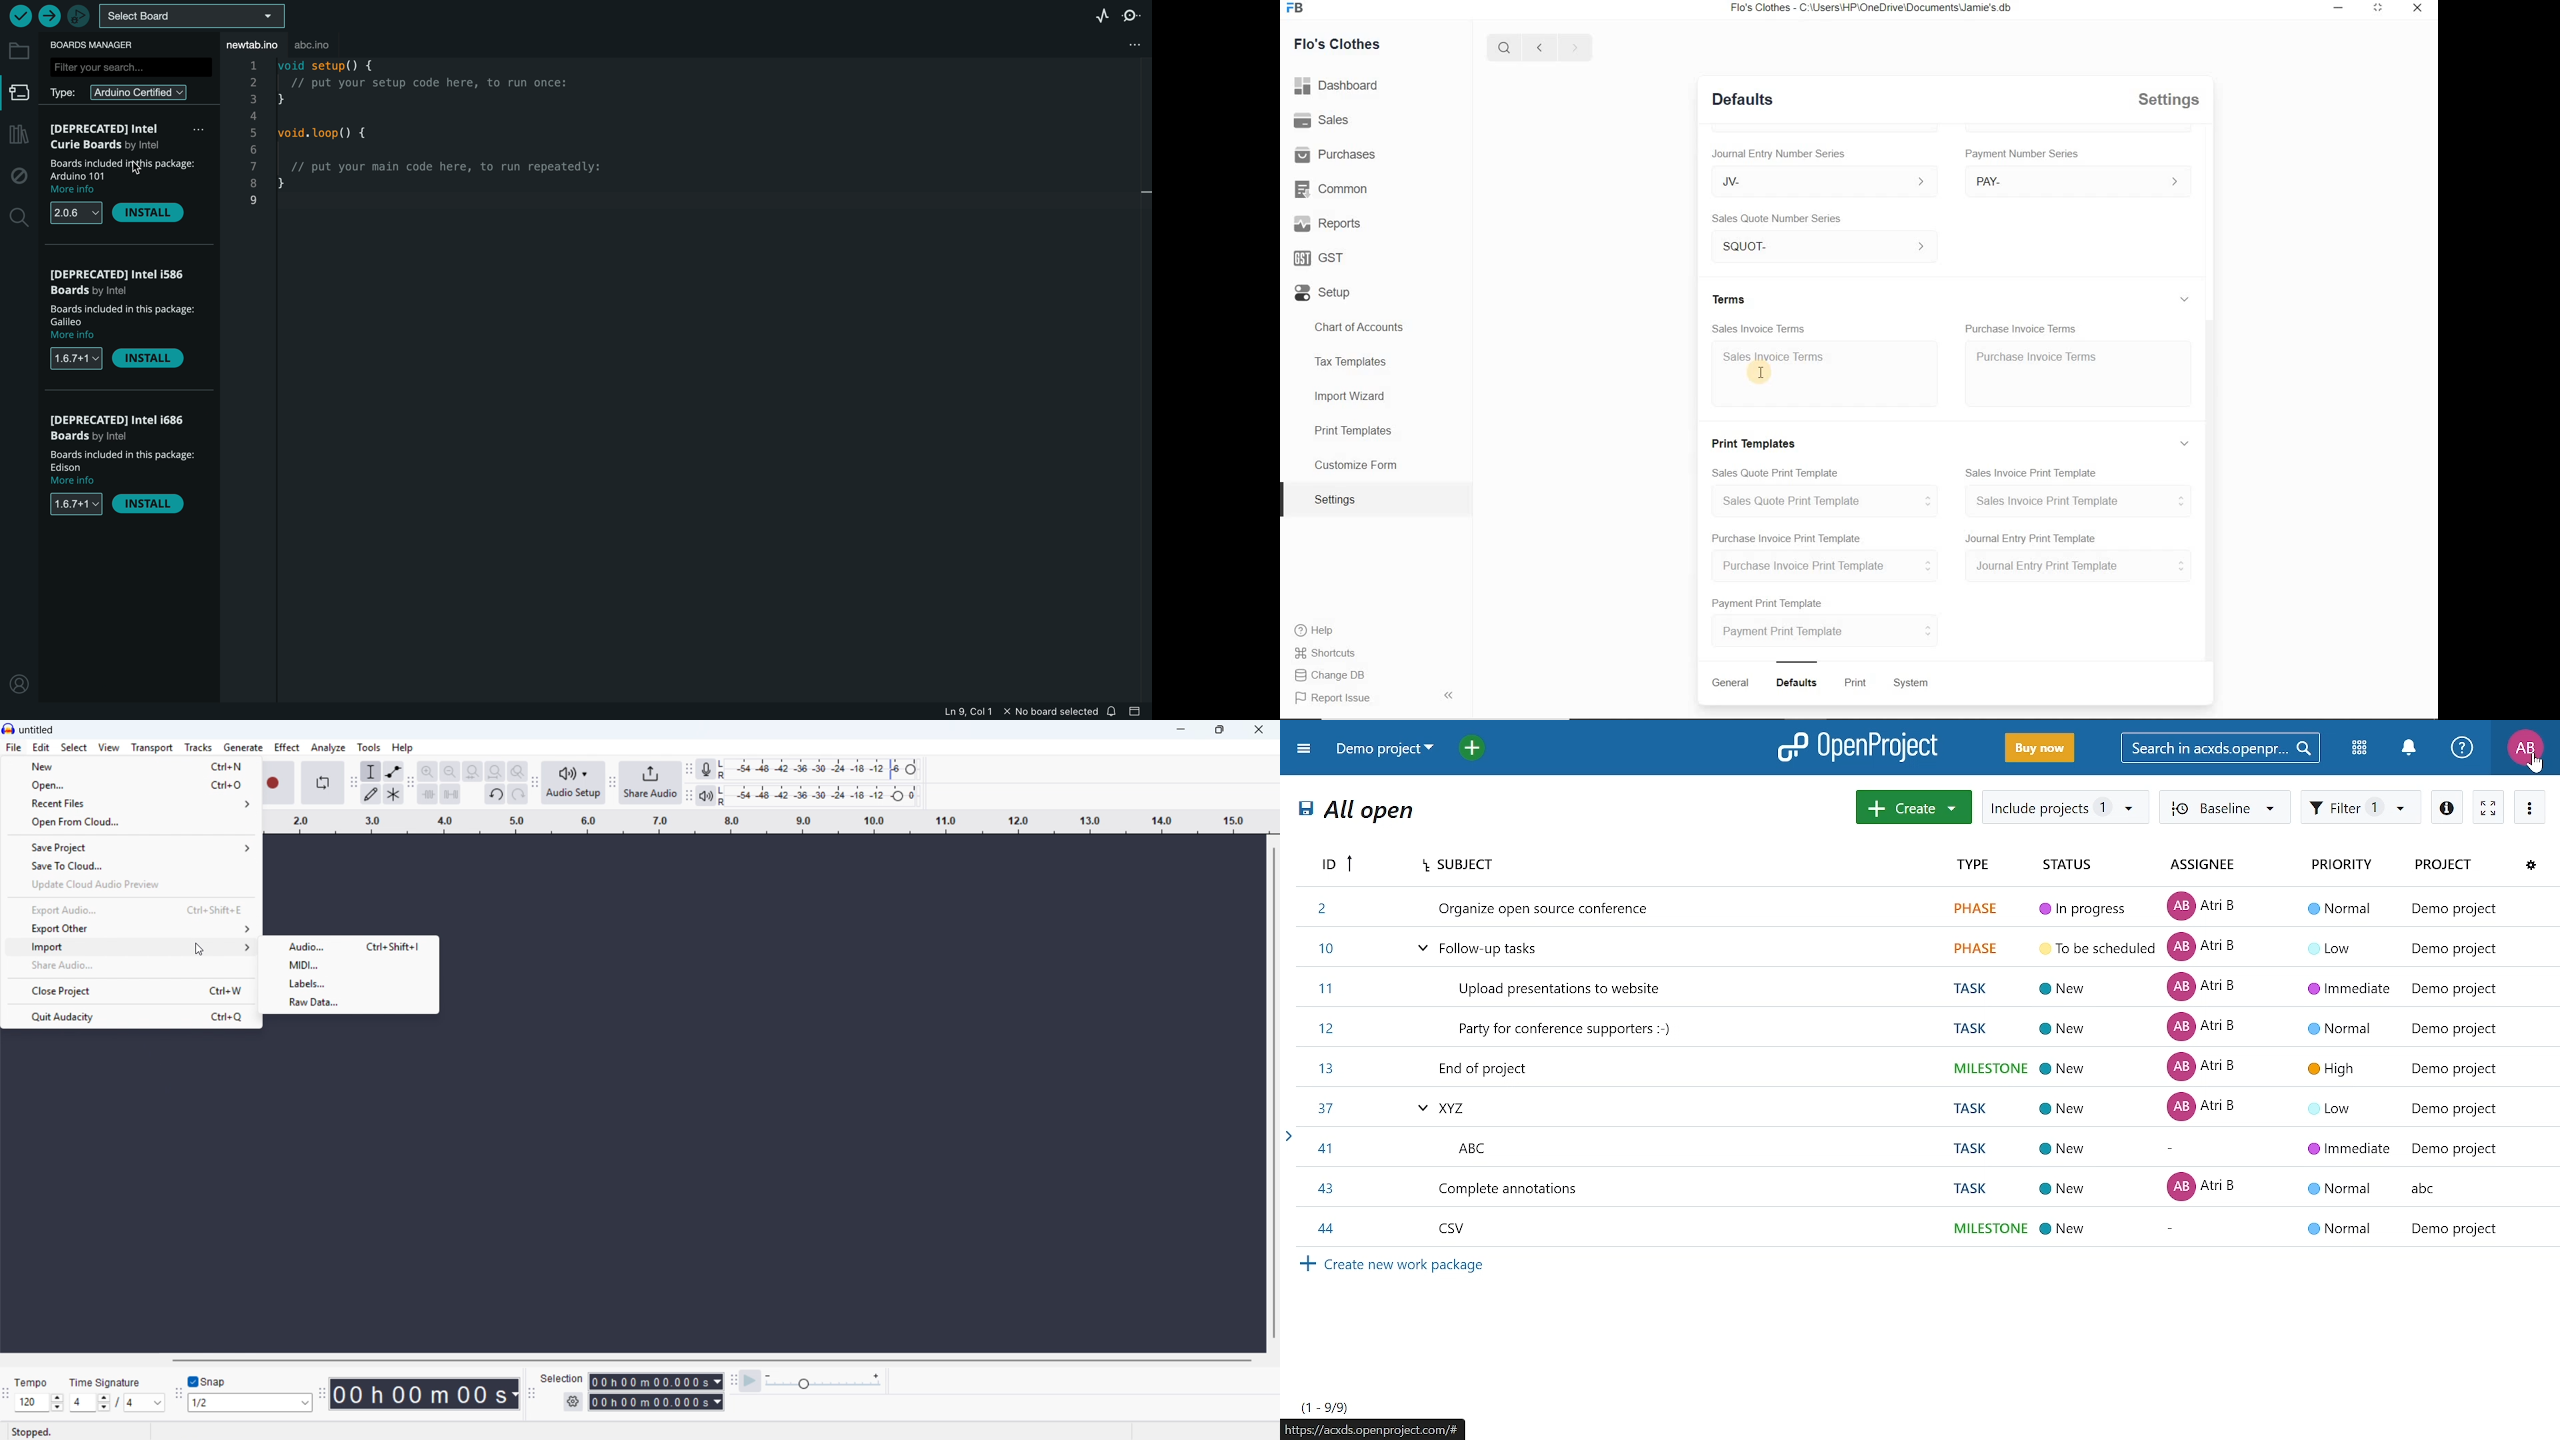 The image size is (2576, 1456). I want to click on Playback level , so click(821, 796).